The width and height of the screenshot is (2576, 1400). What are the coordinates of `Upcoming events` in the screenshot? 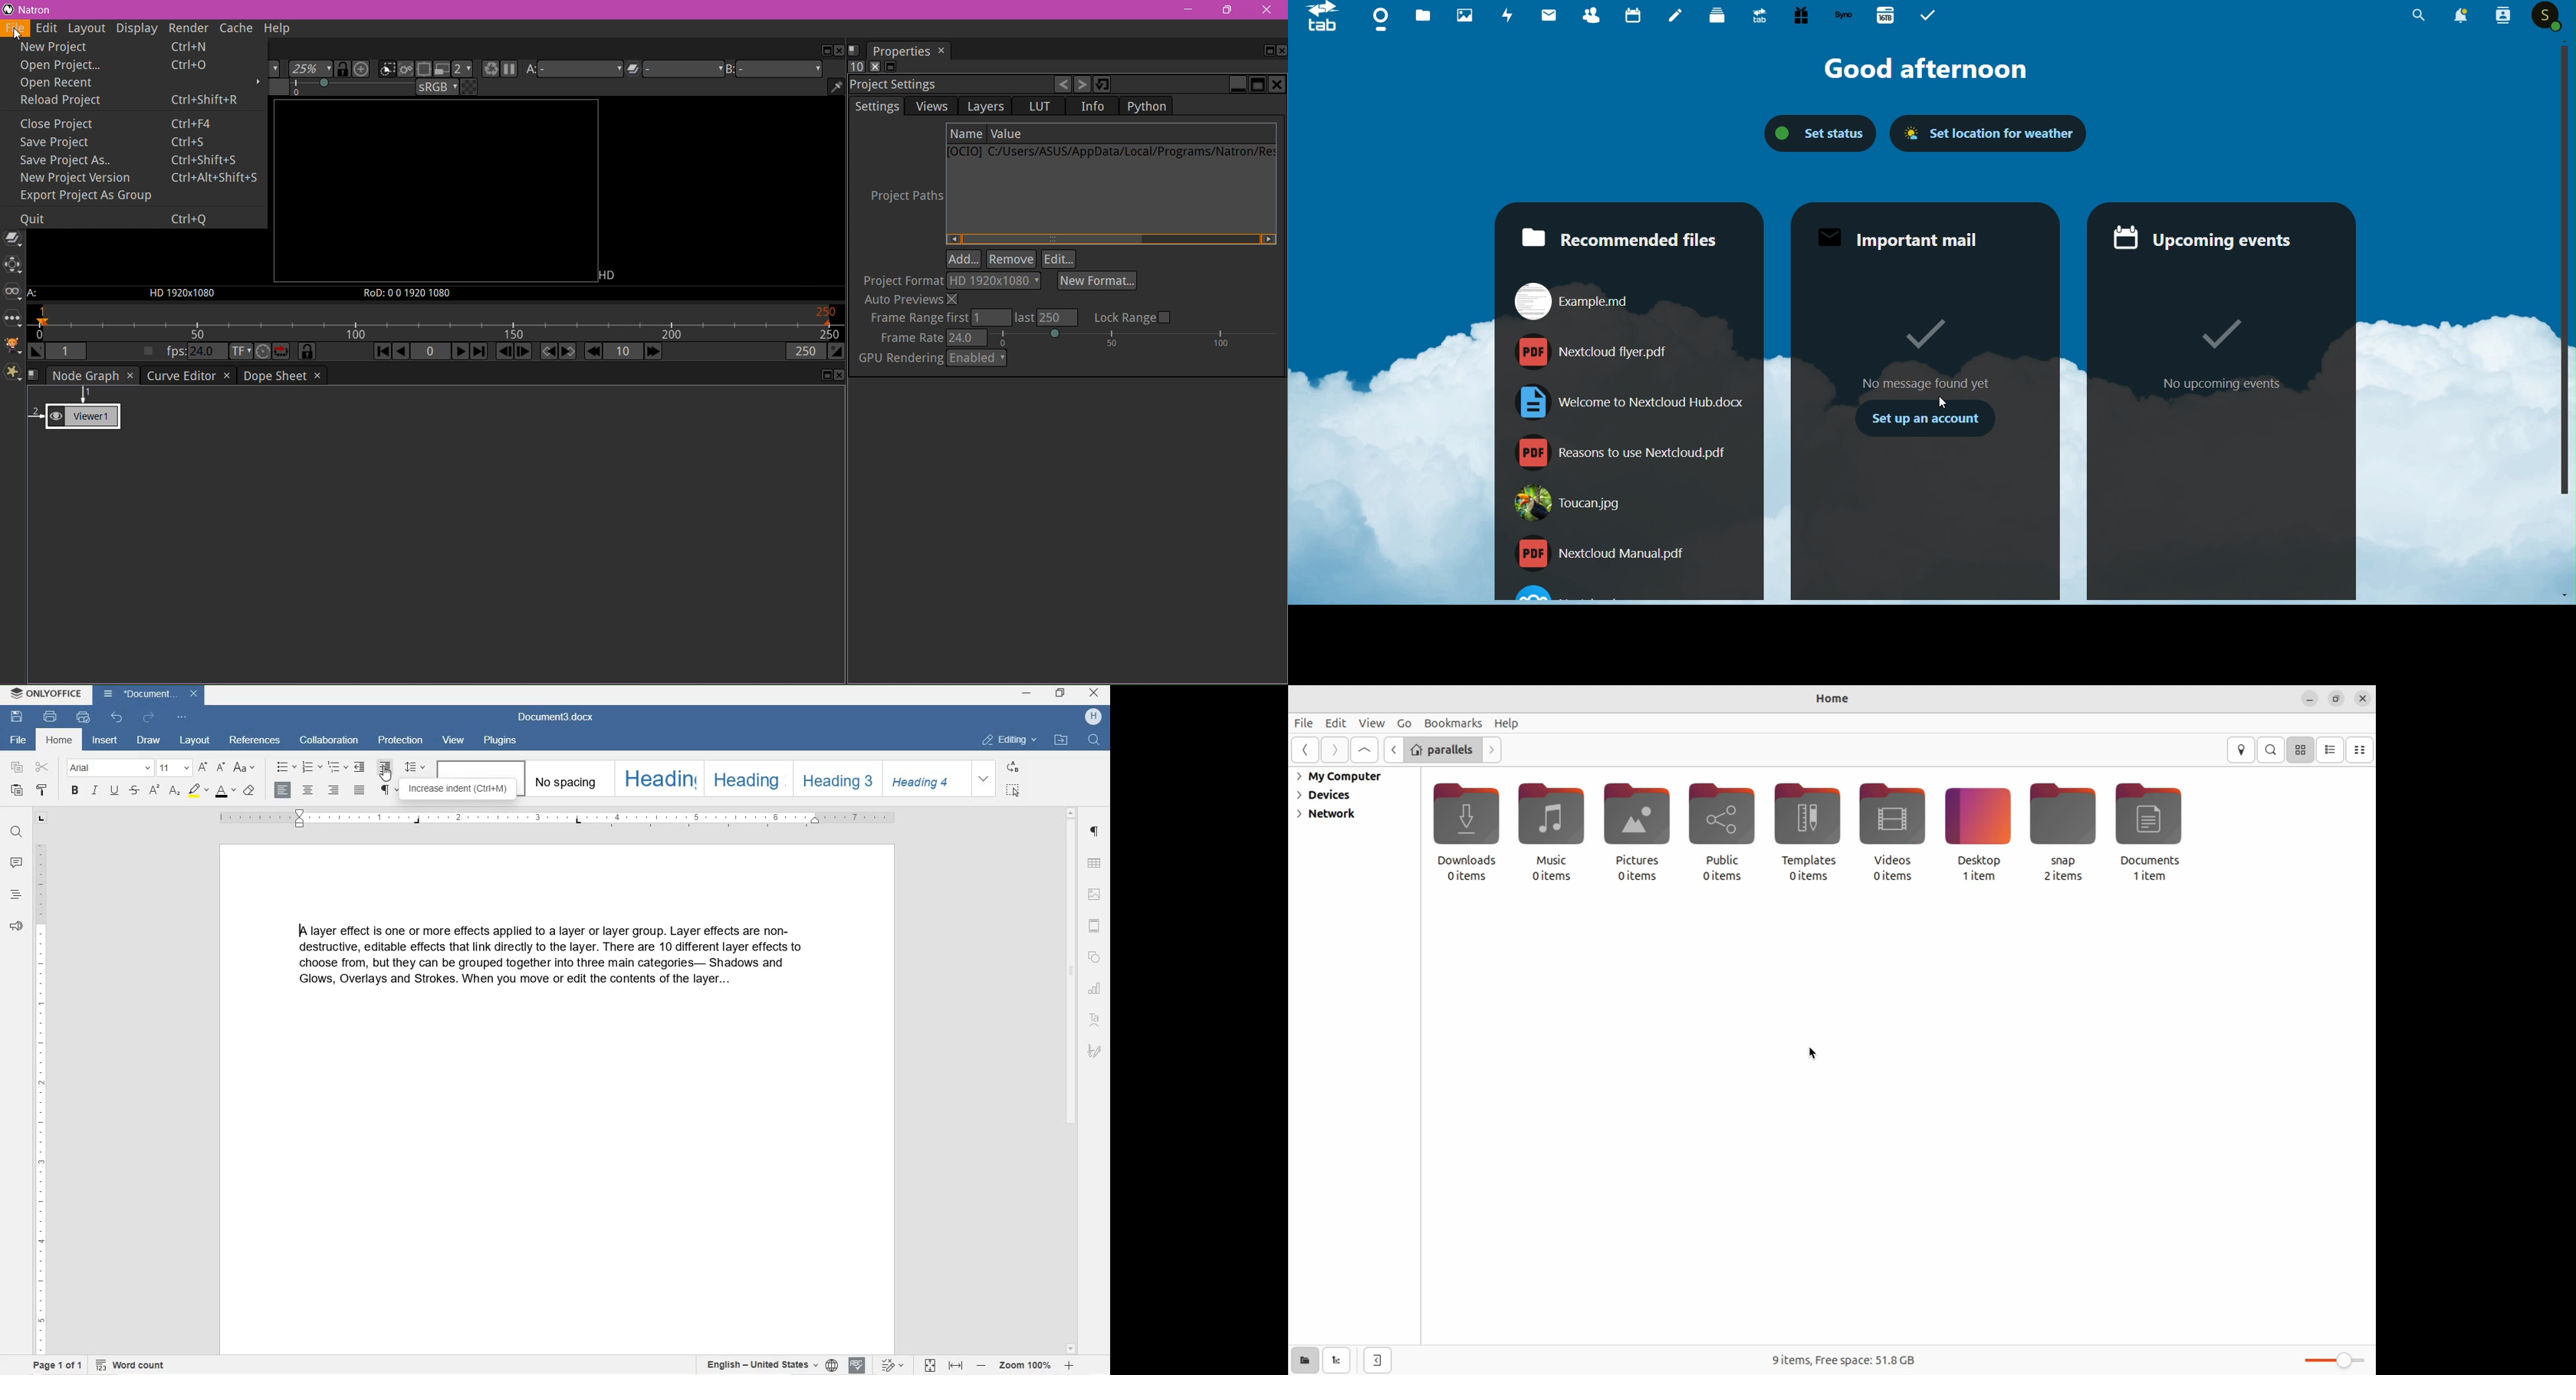 It's located at (2209, 236).